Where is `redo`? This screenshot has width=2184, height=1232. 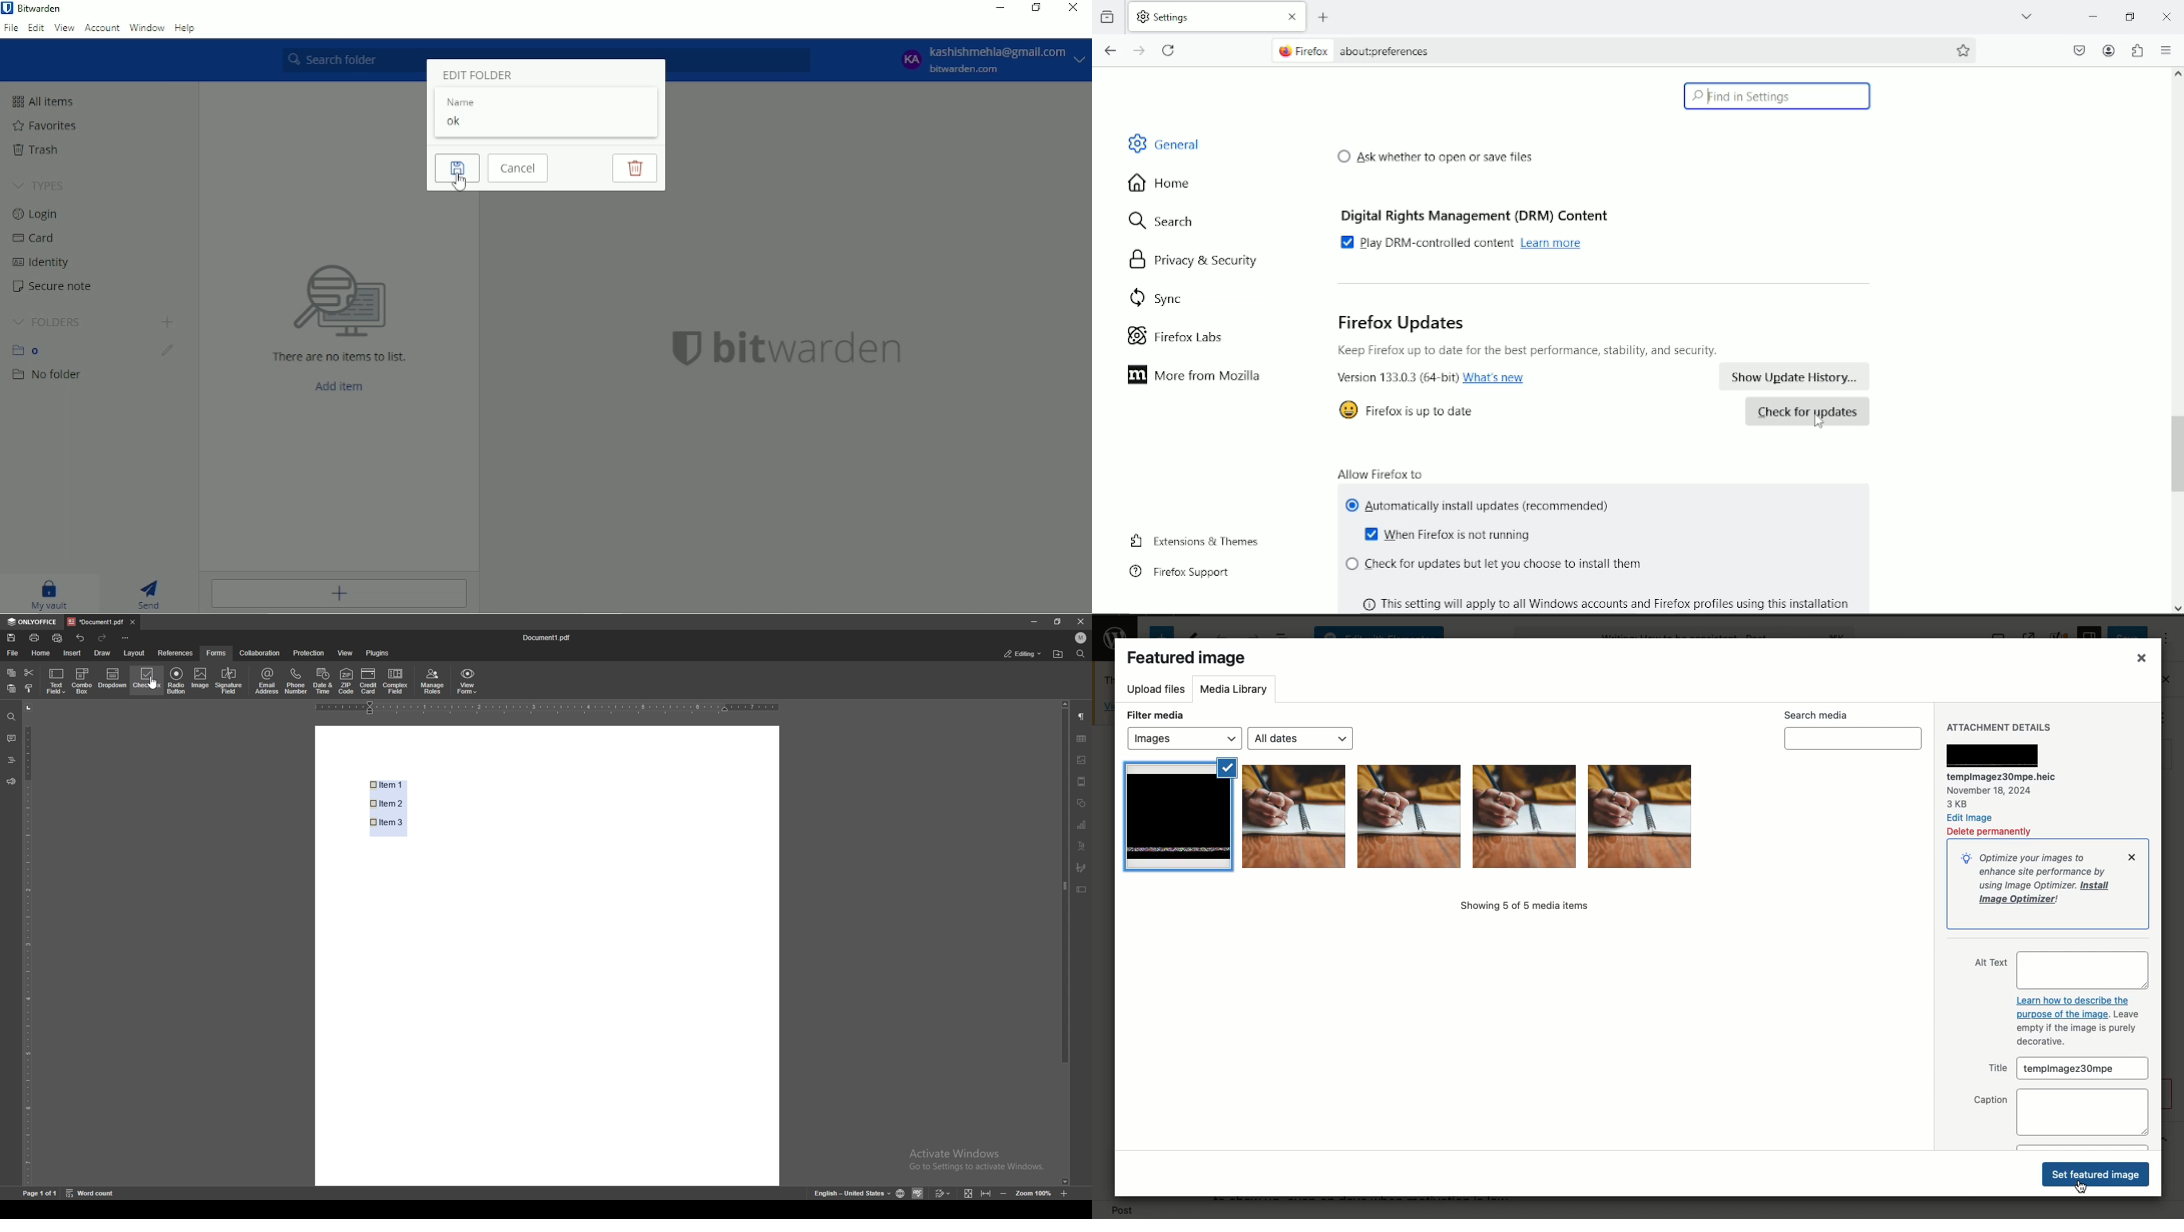 redo is located at coordinates (102, 638).